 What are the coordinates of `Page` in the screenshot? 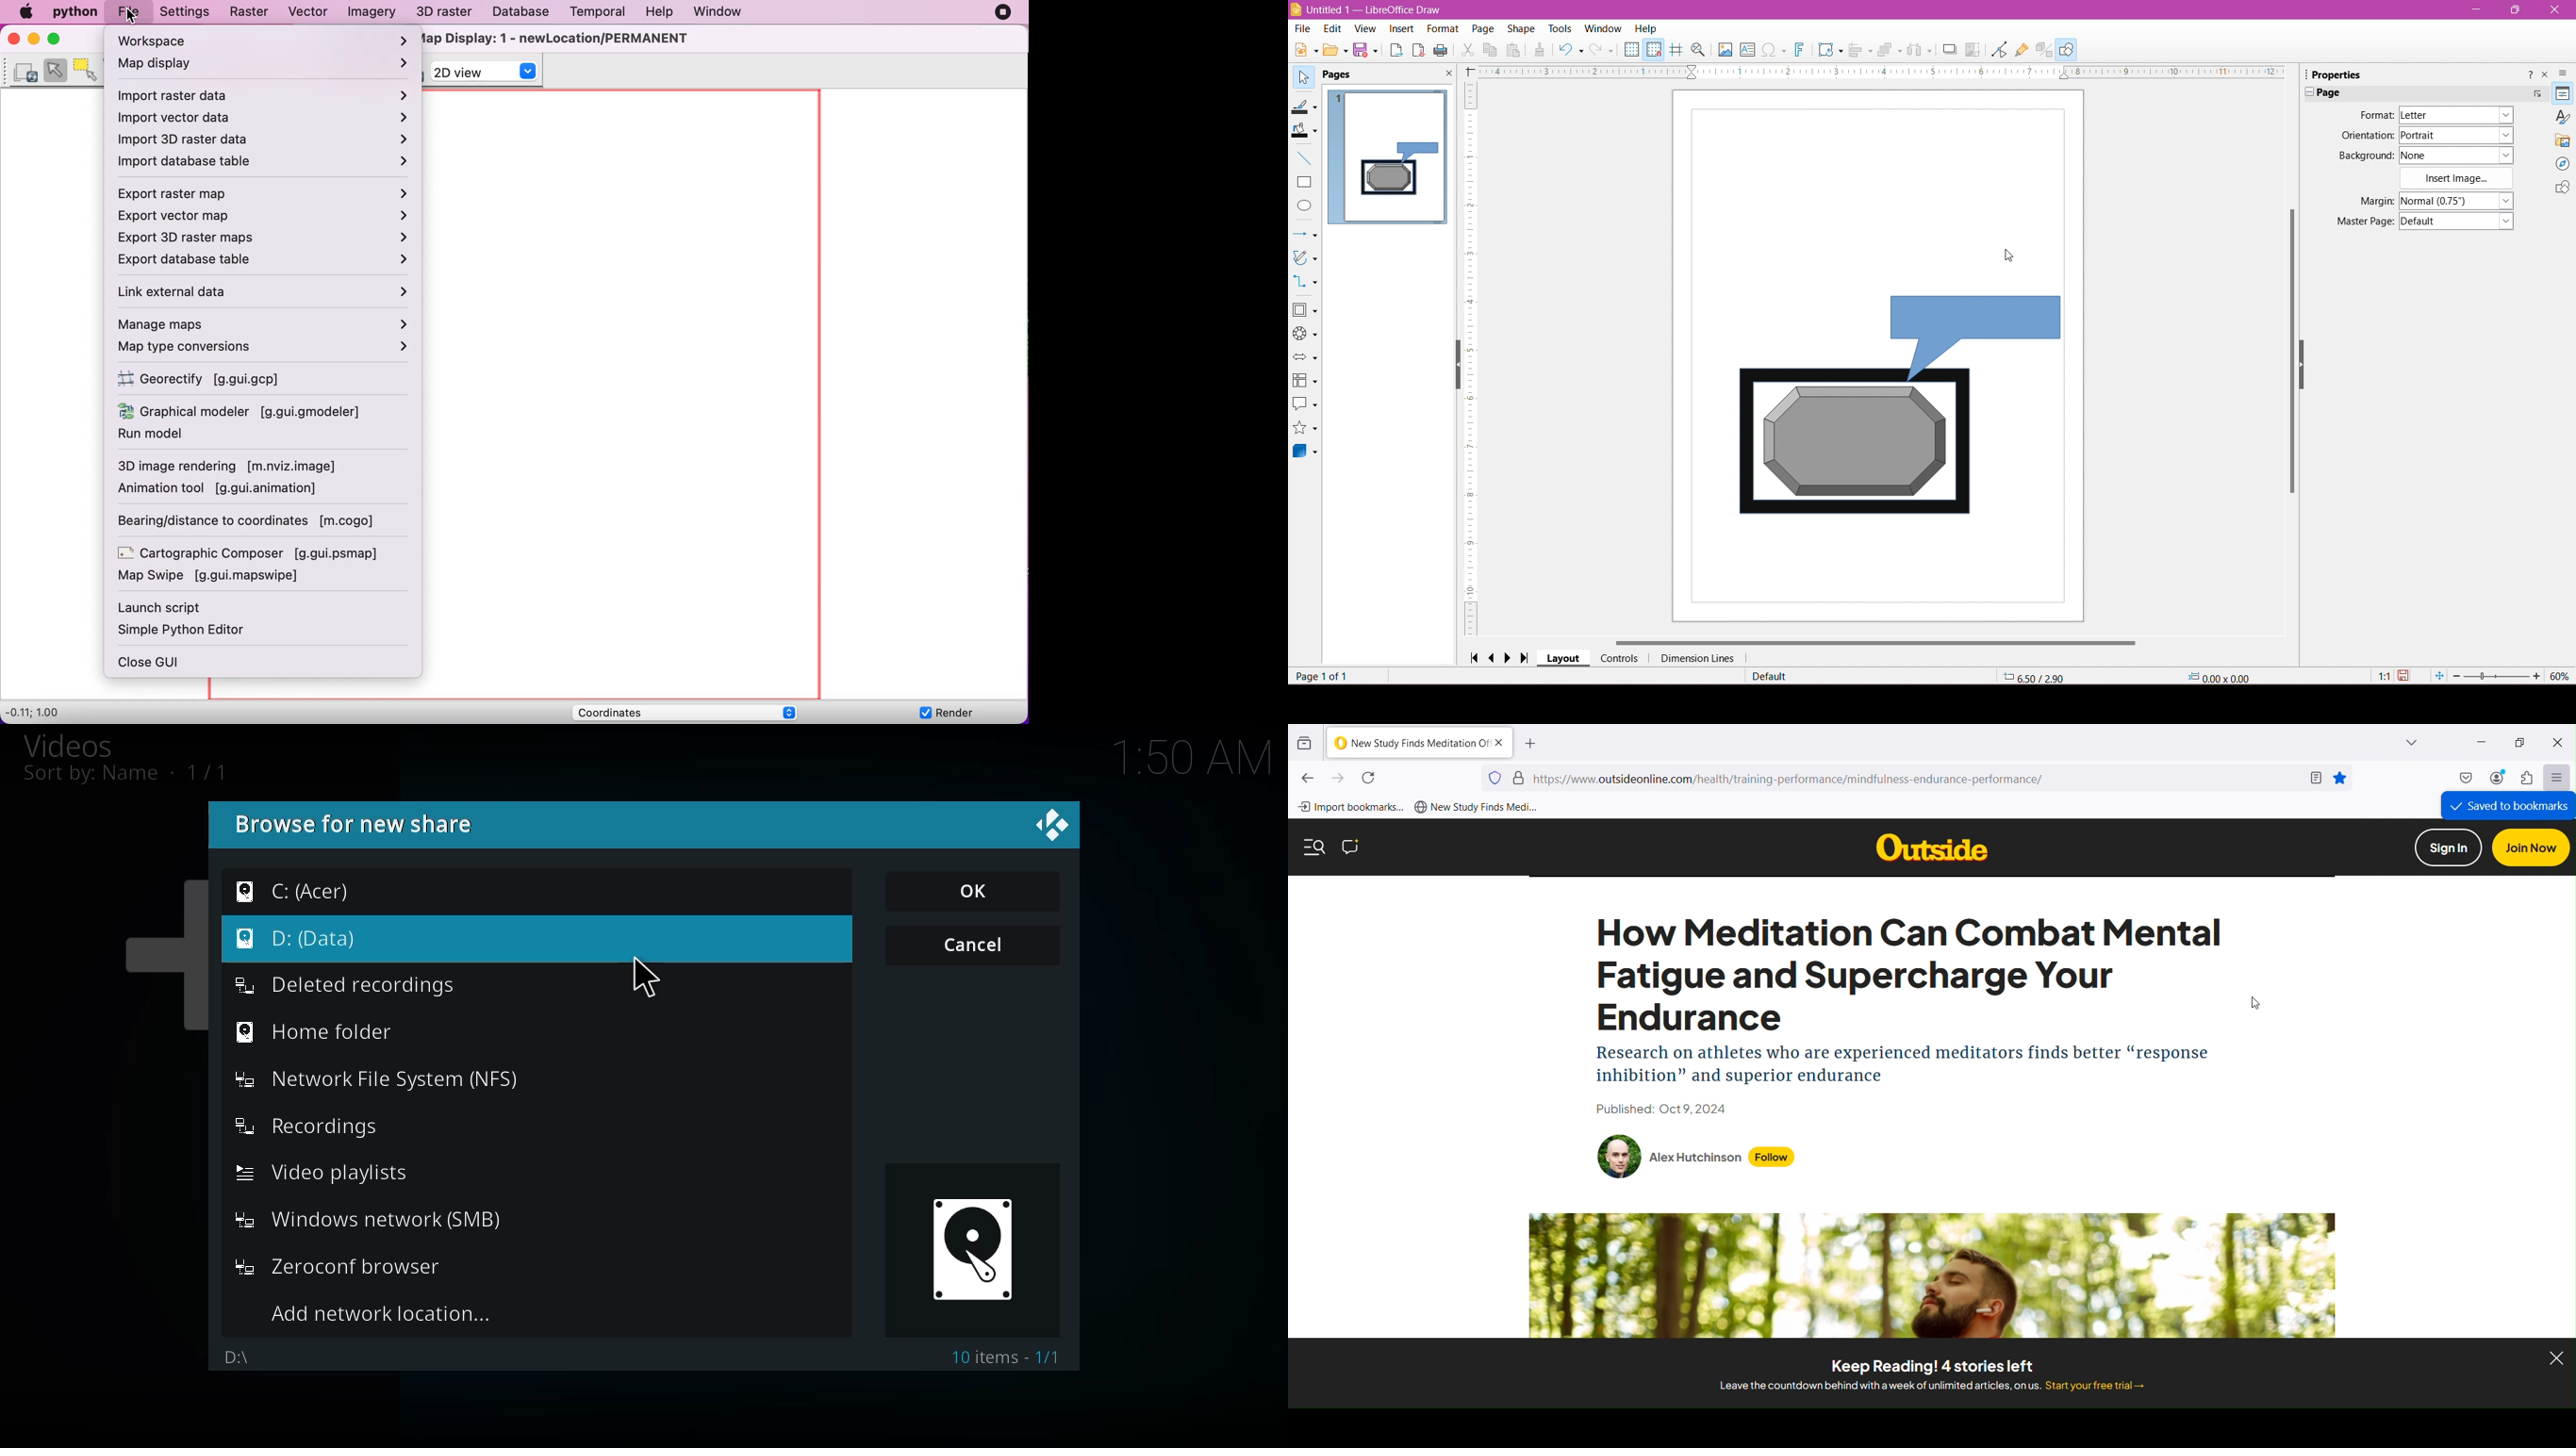 It's located at (1481, 27).